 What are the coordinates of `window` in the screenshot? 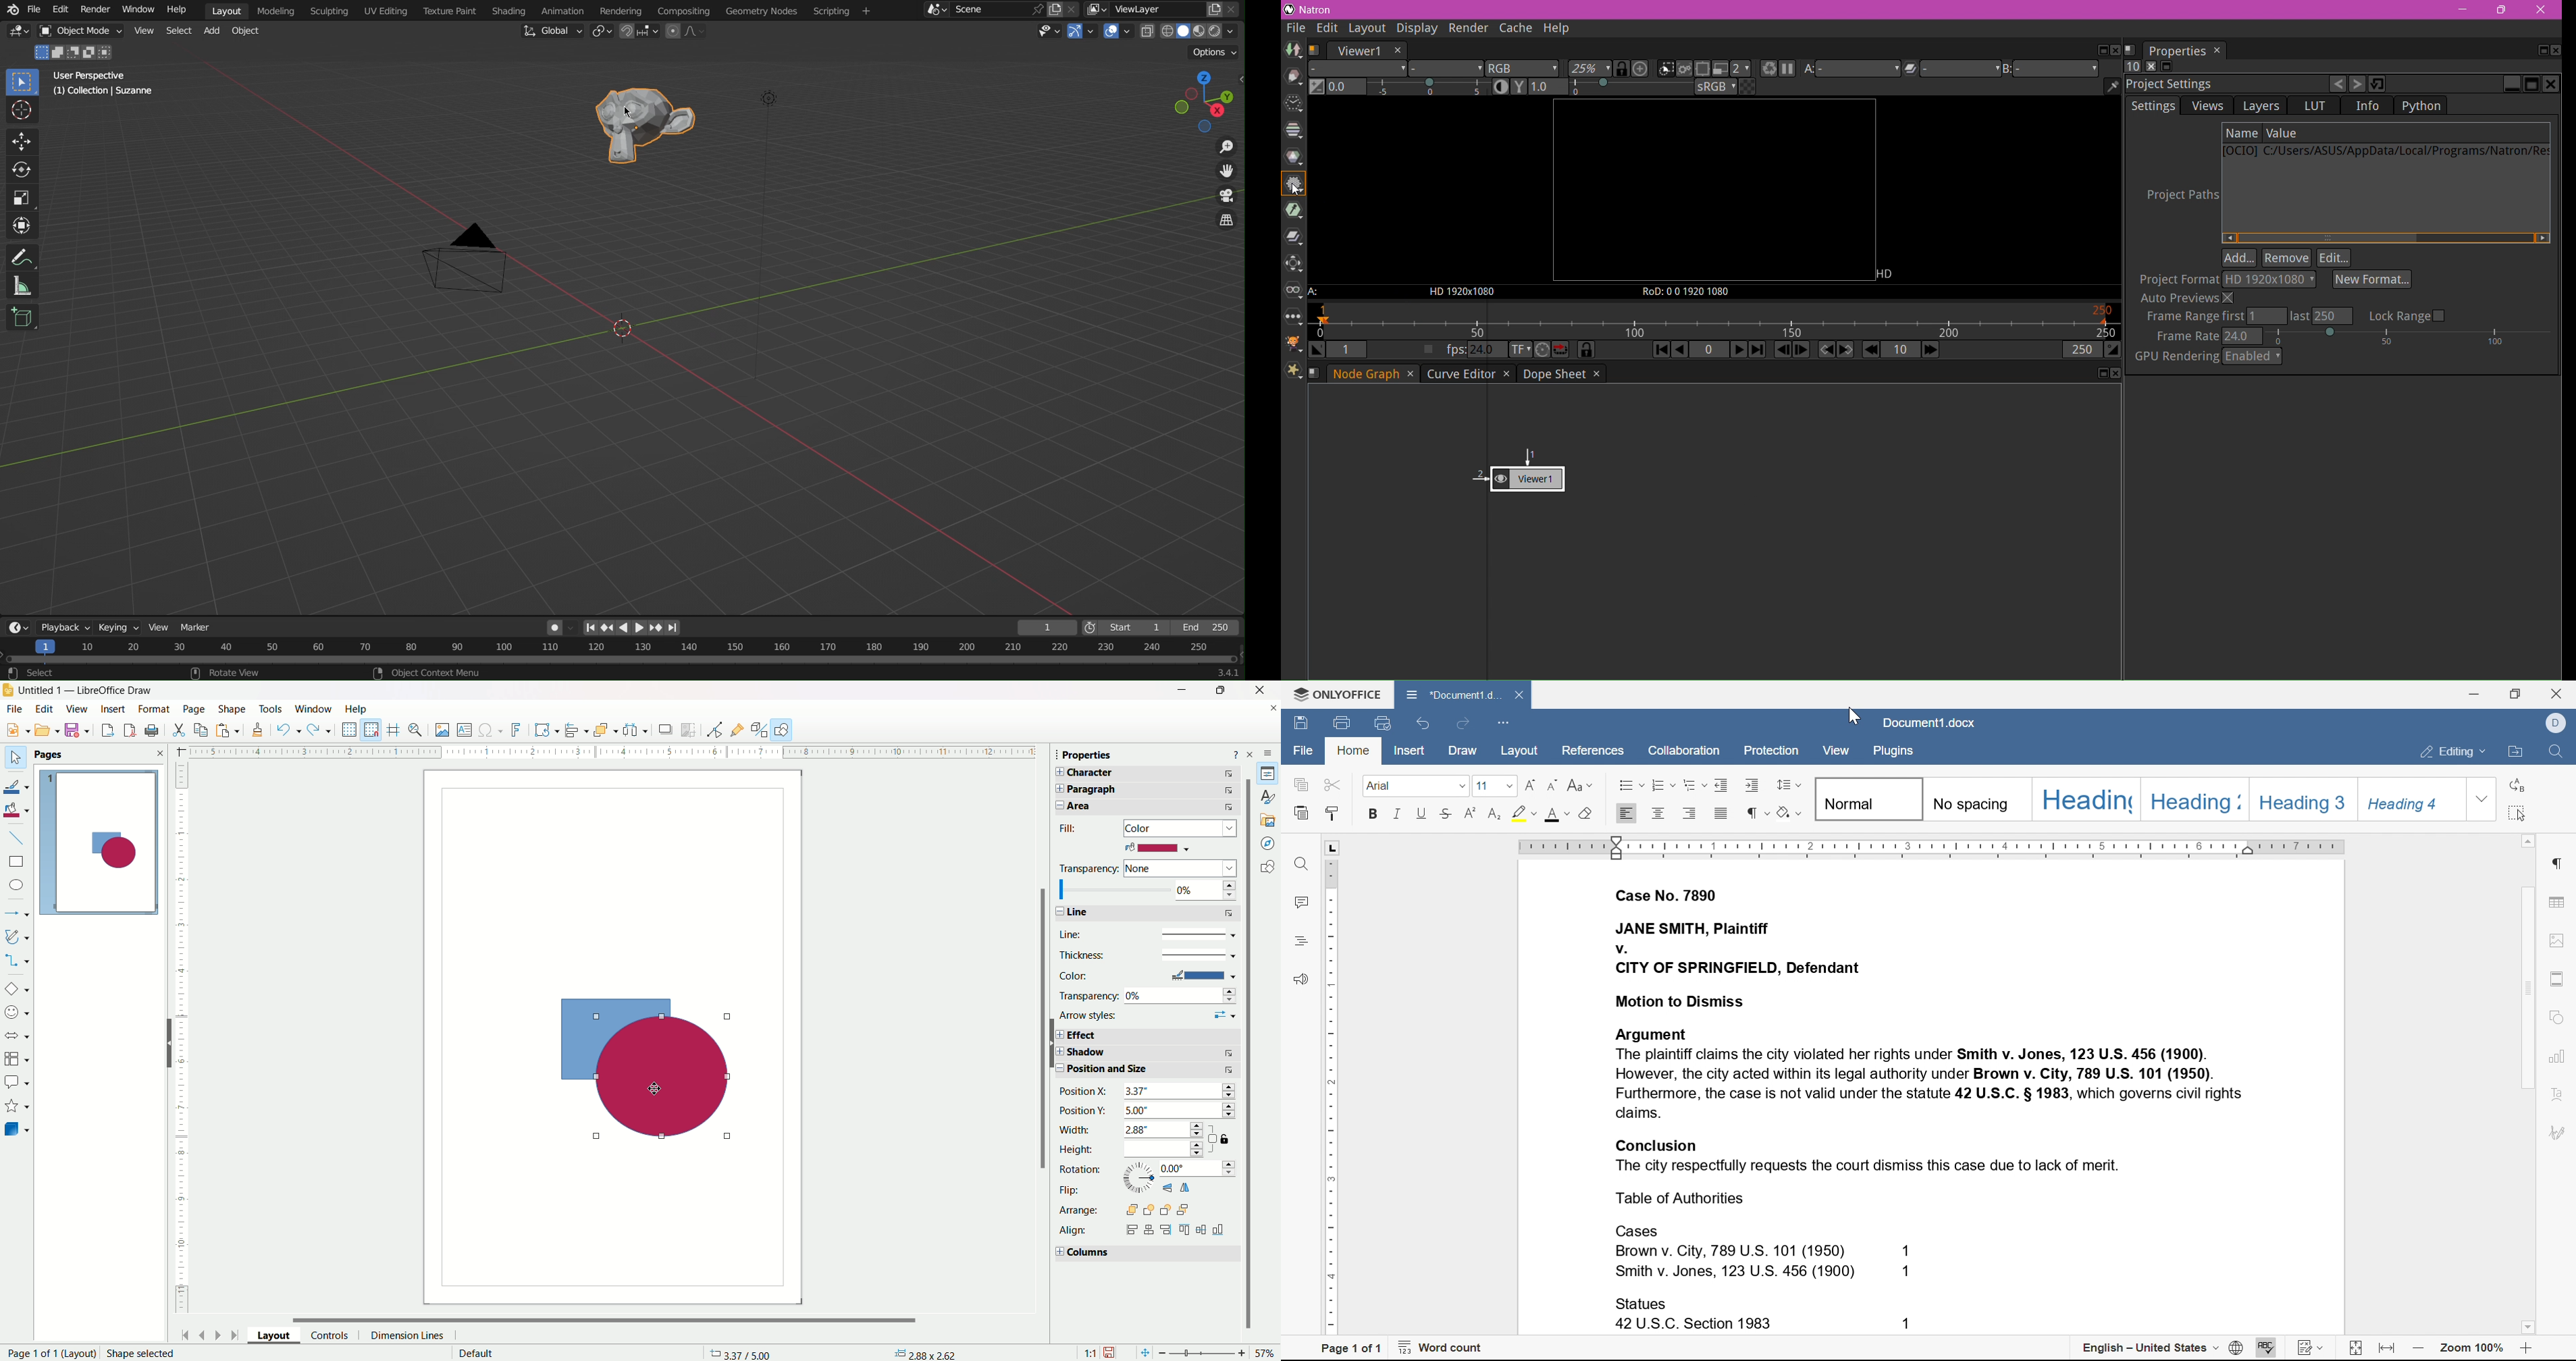 It's located at (315, 708).